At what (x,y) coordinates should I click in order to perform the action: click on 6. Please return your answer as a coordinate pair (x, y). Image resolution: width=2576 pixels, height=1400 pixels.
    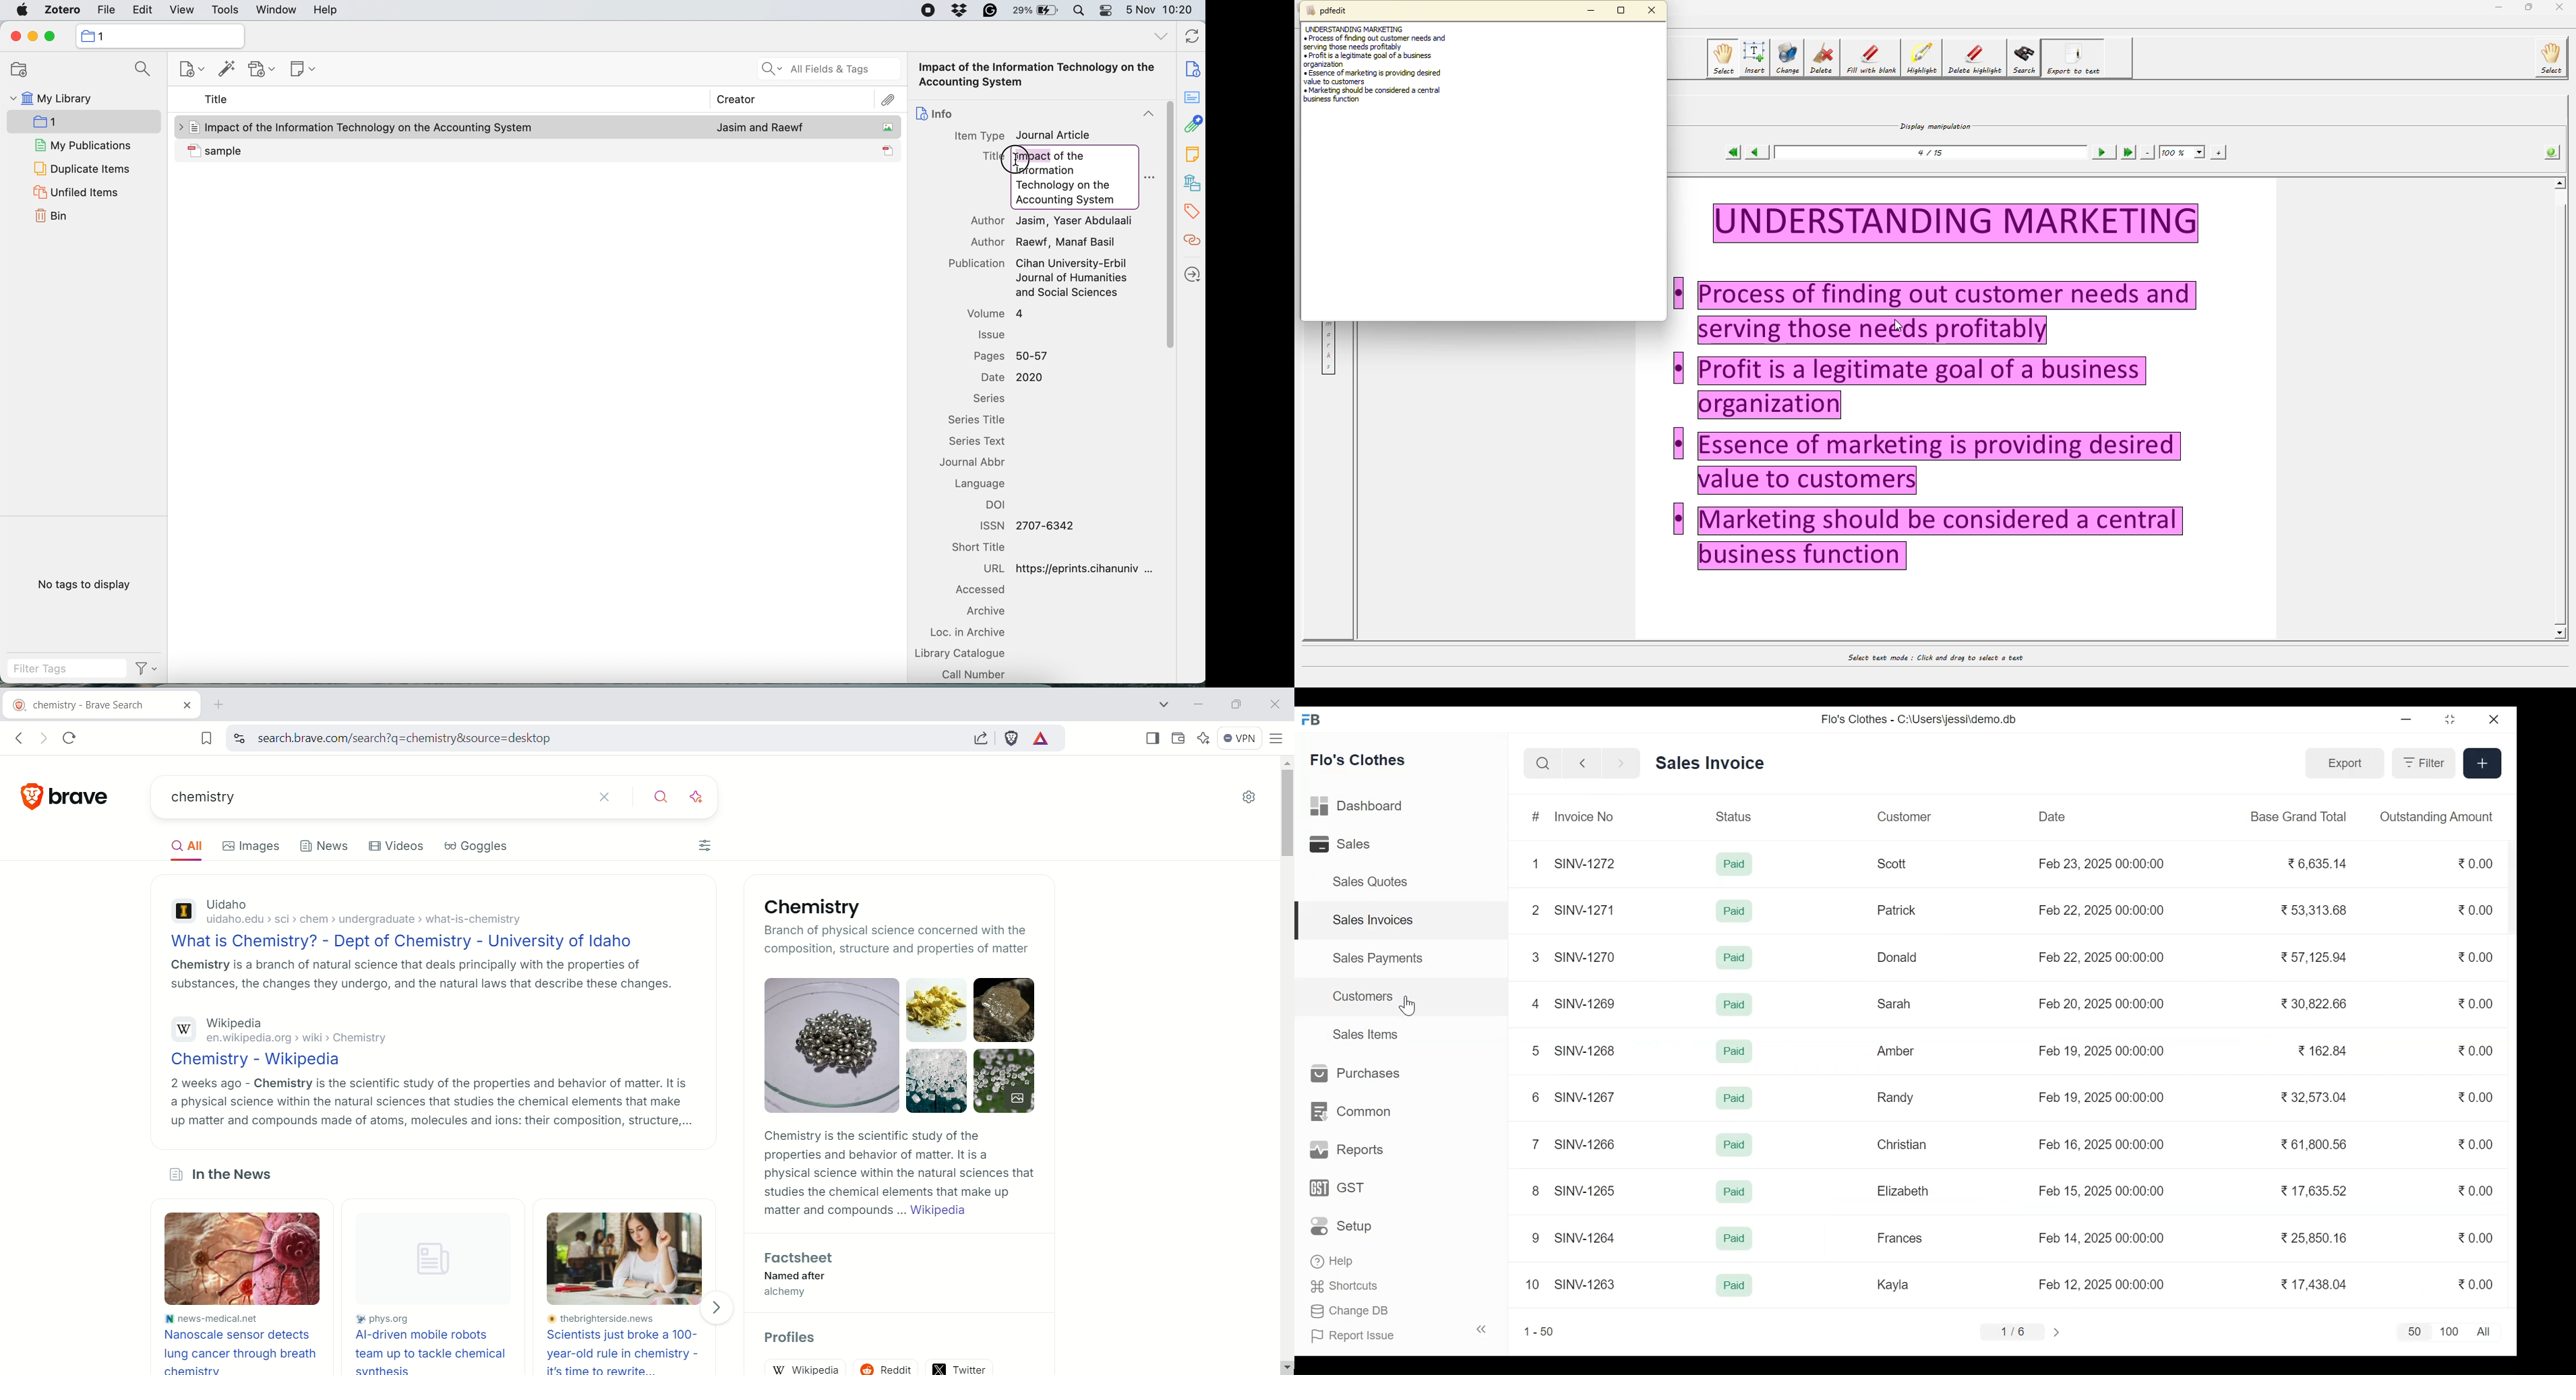
    Looking at the image, I should click on (1536, 1097).